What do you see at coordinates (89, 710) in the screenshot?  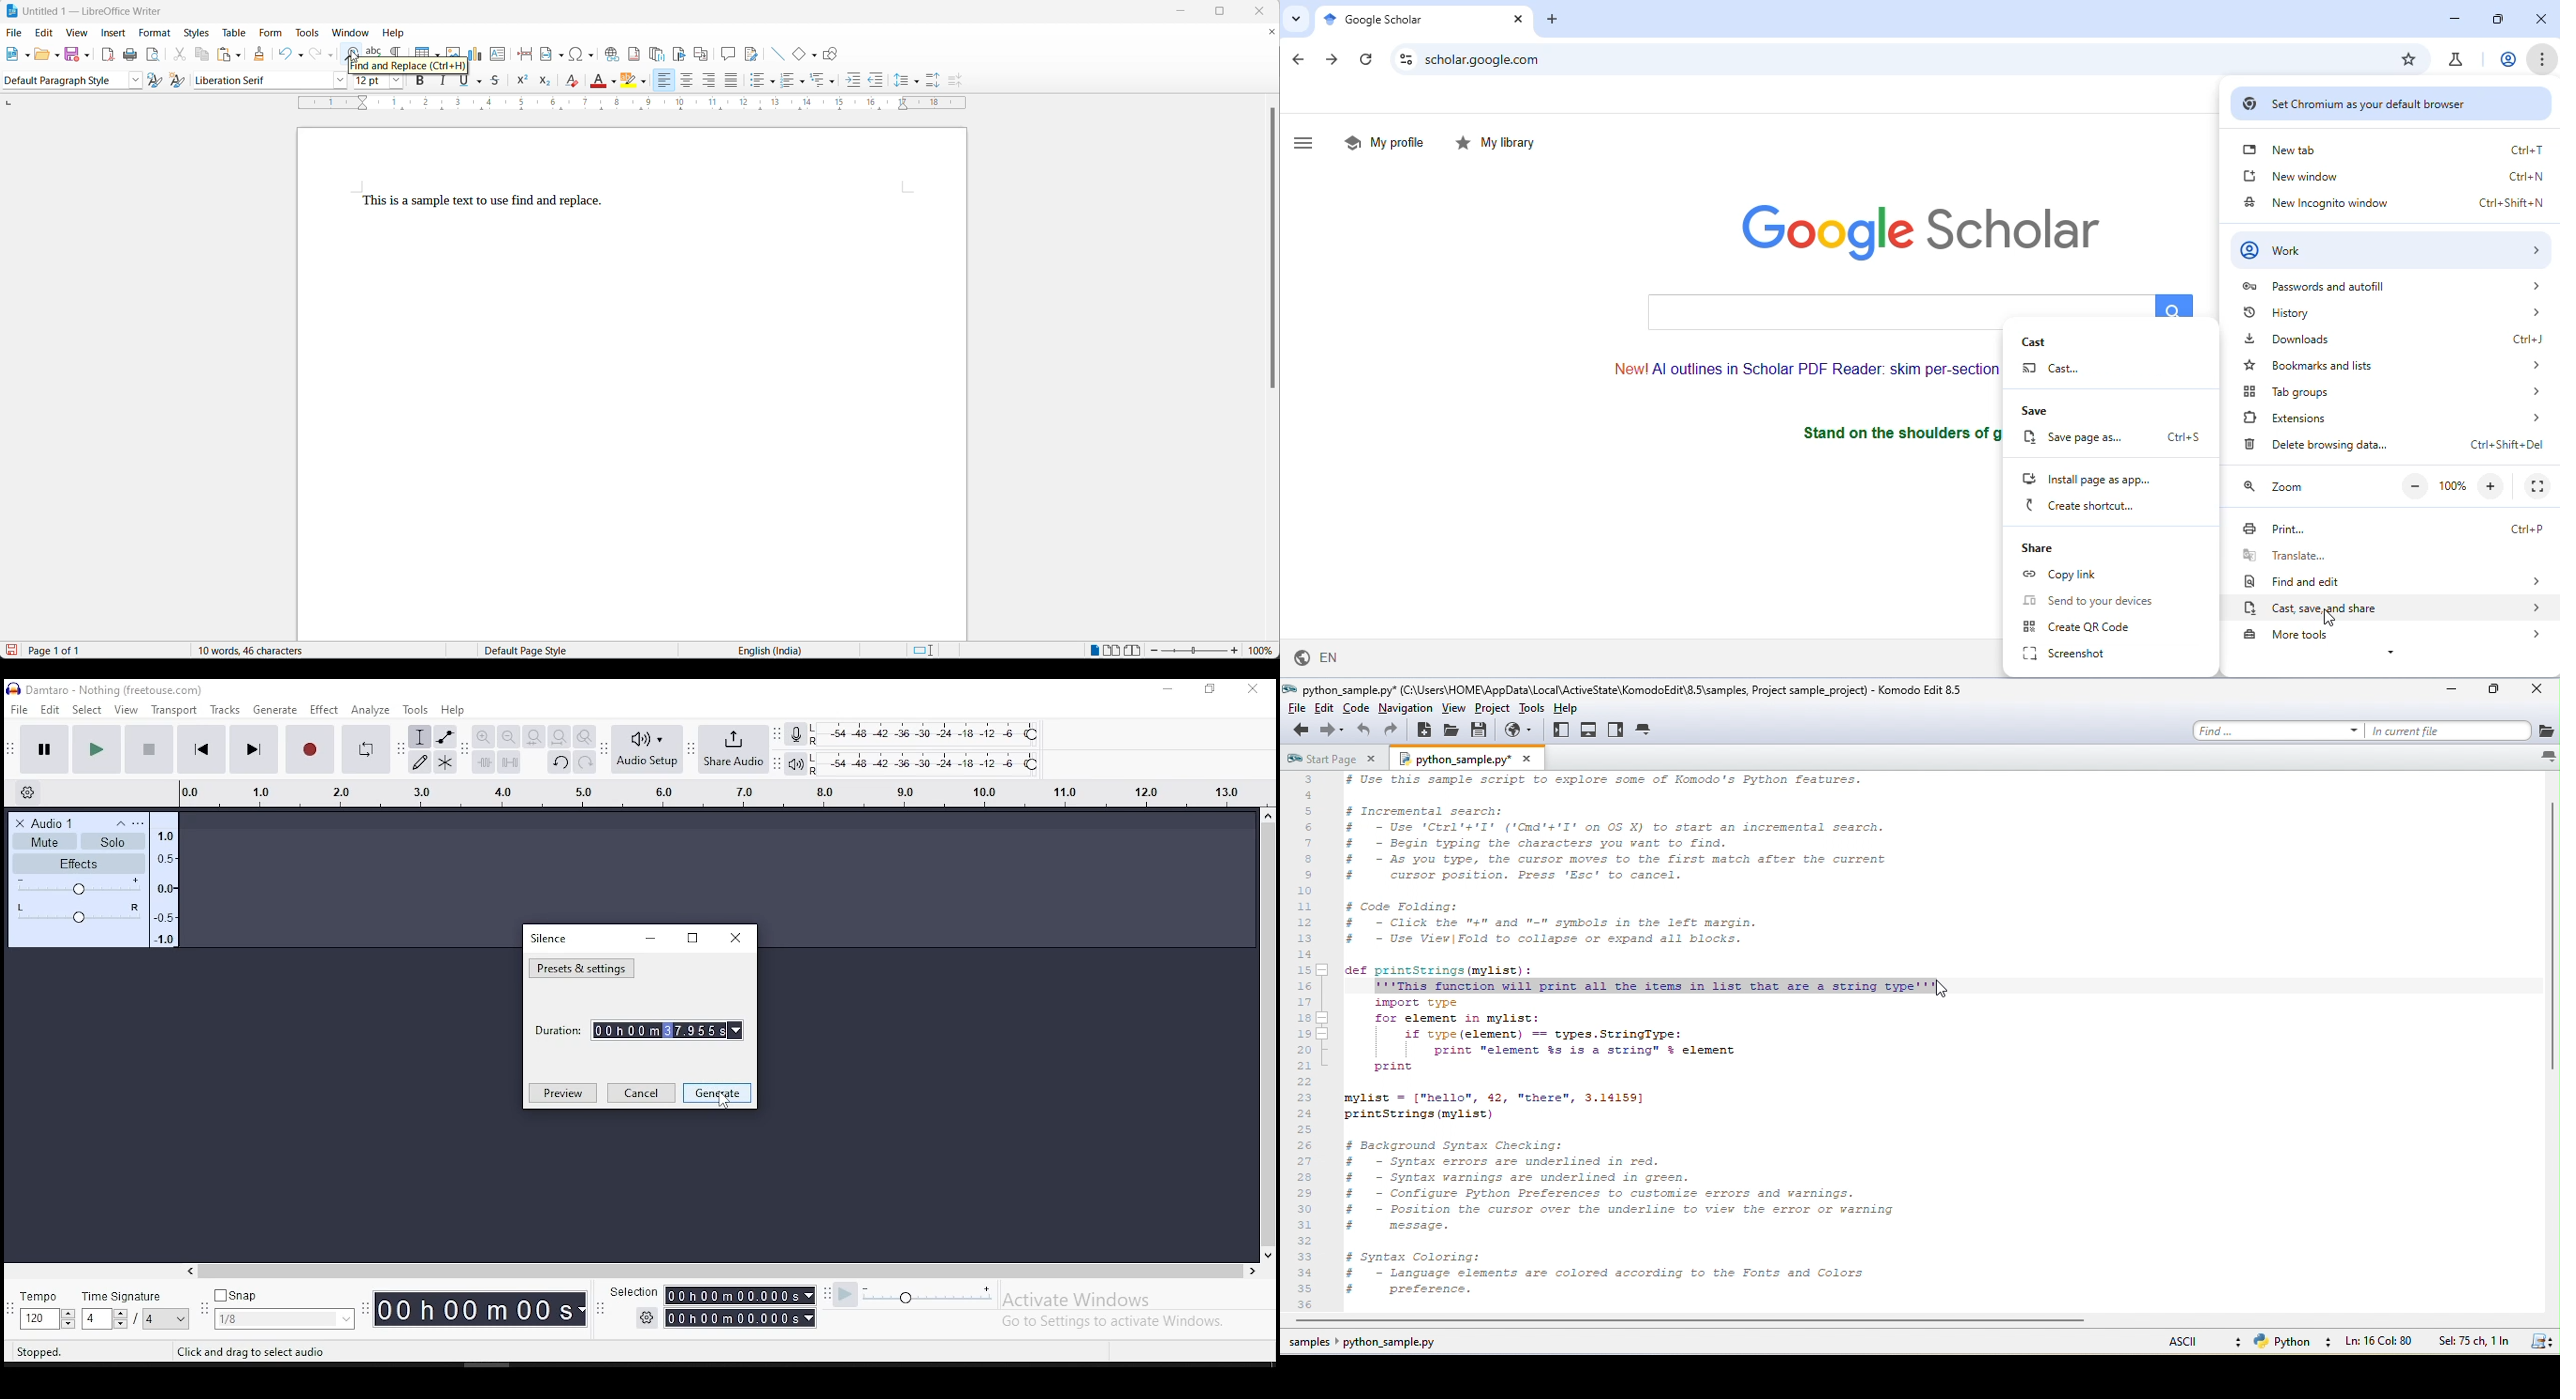 I see `select` at bounding box center [89, 710].